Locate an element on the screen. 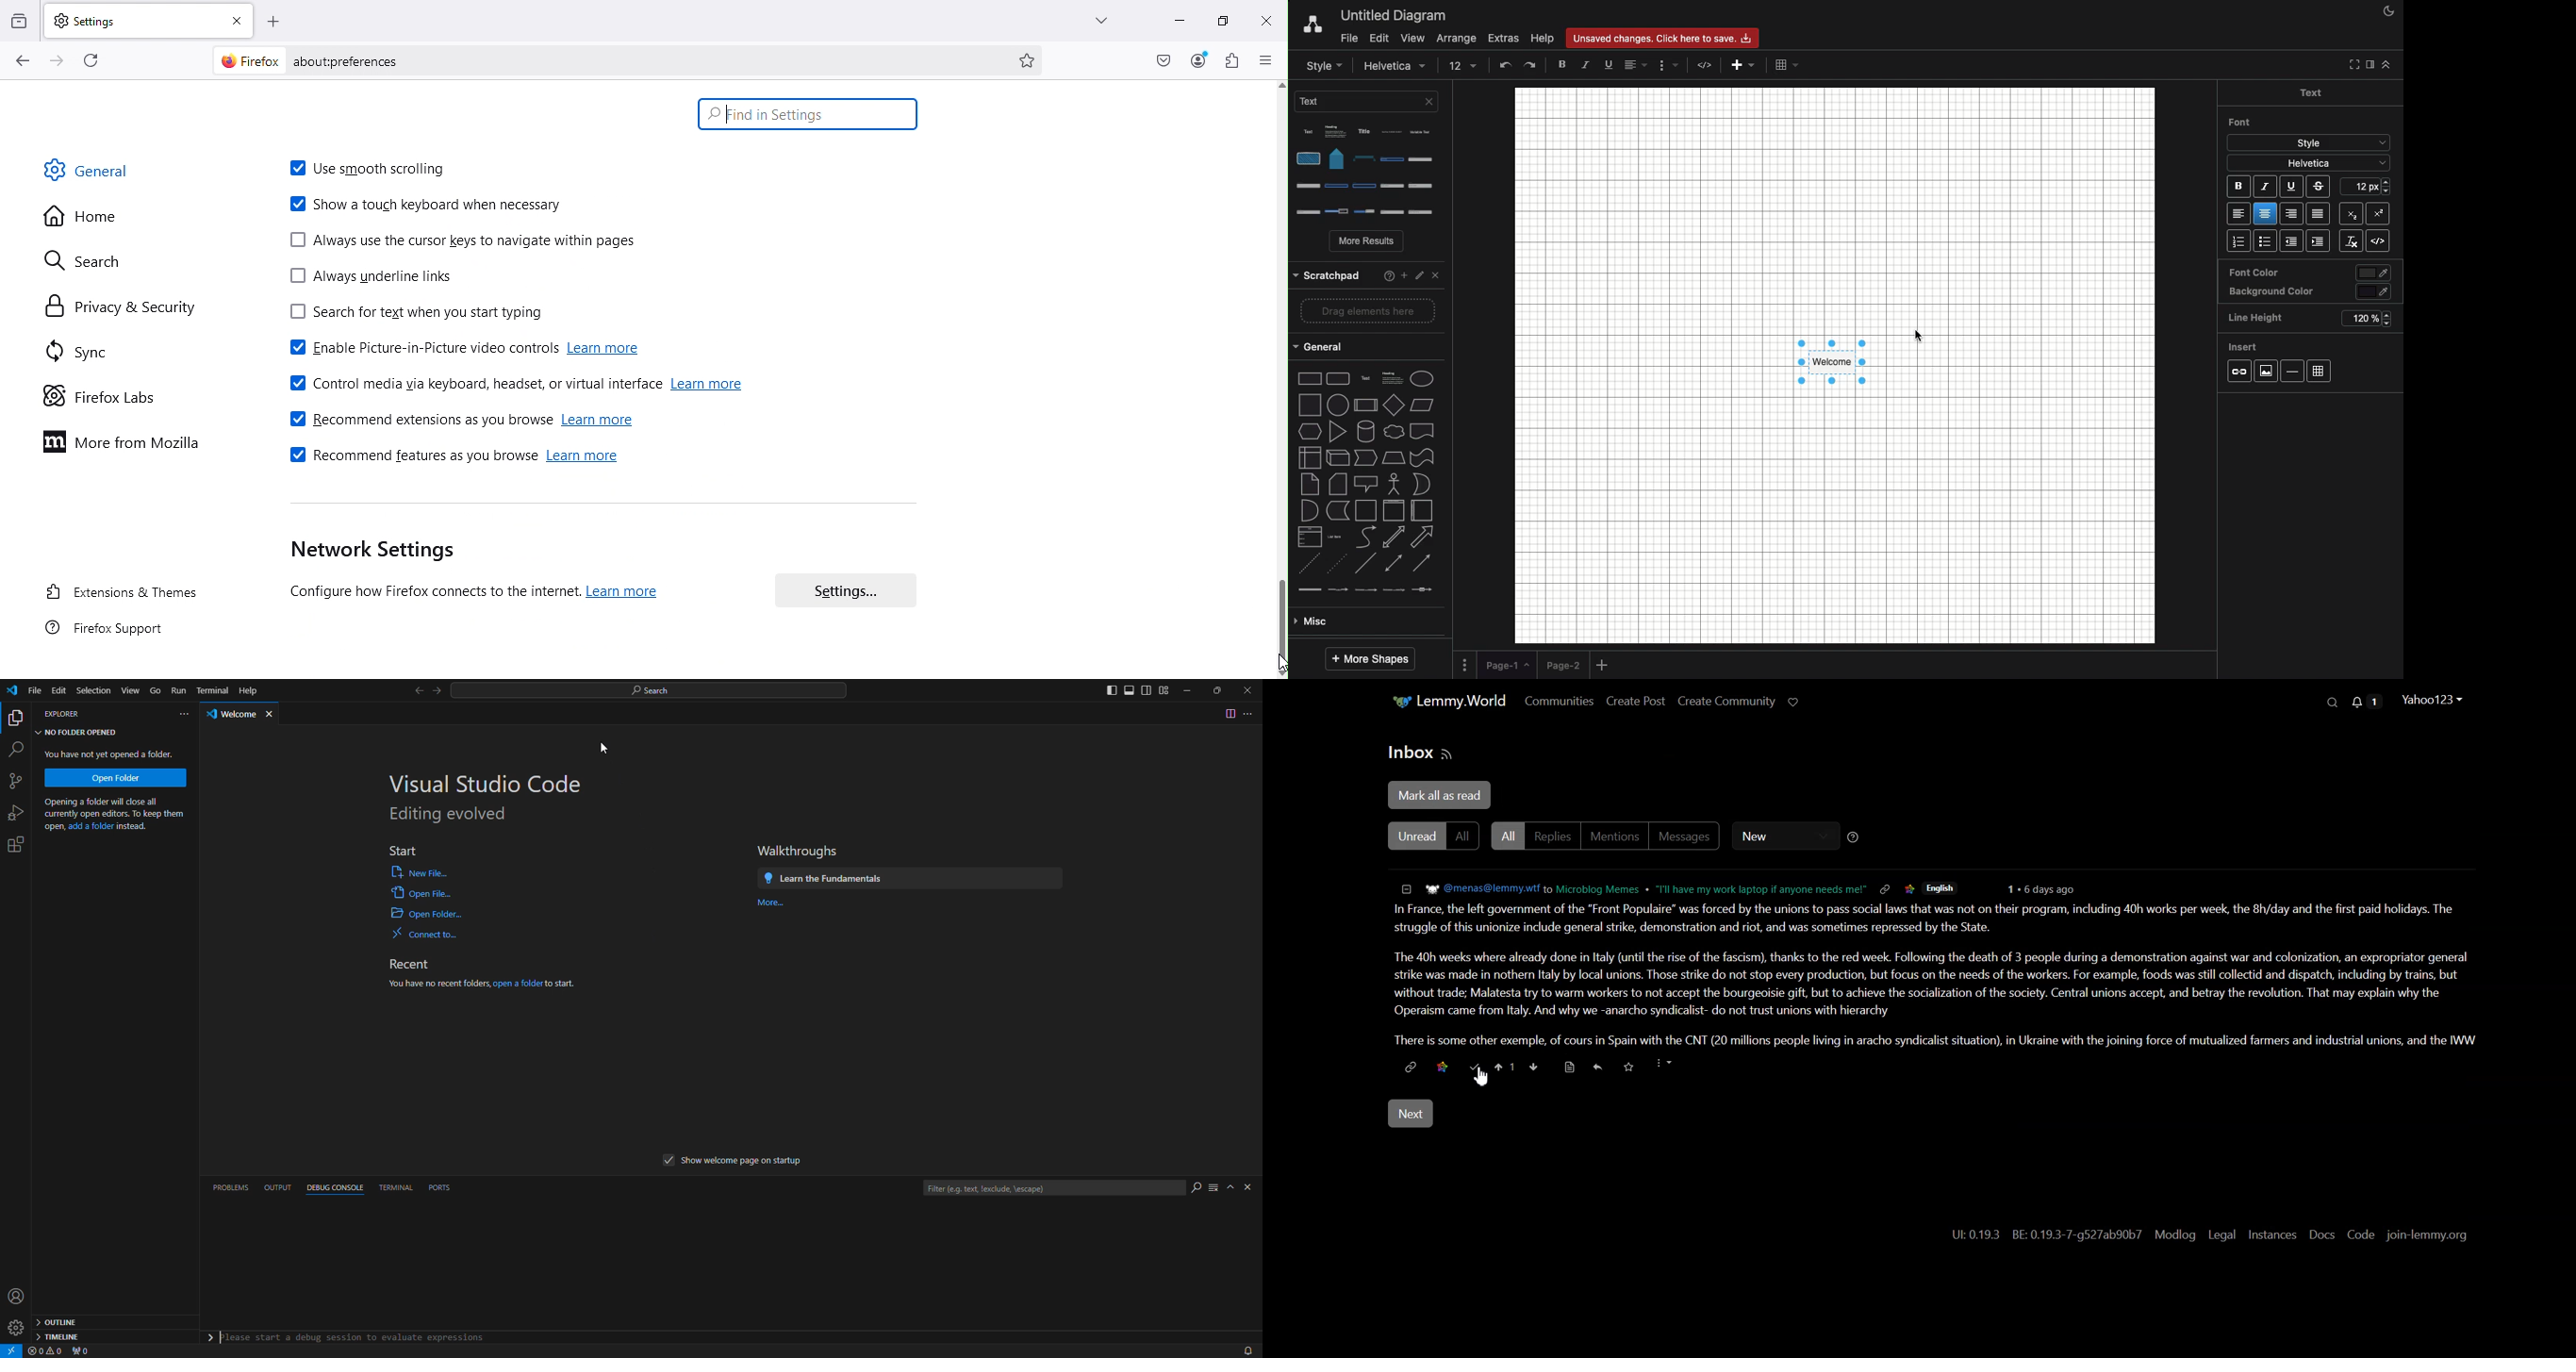 The width and height of the screenshot is (2576, 1372). Create Post is located at coordinates (1629, 702).